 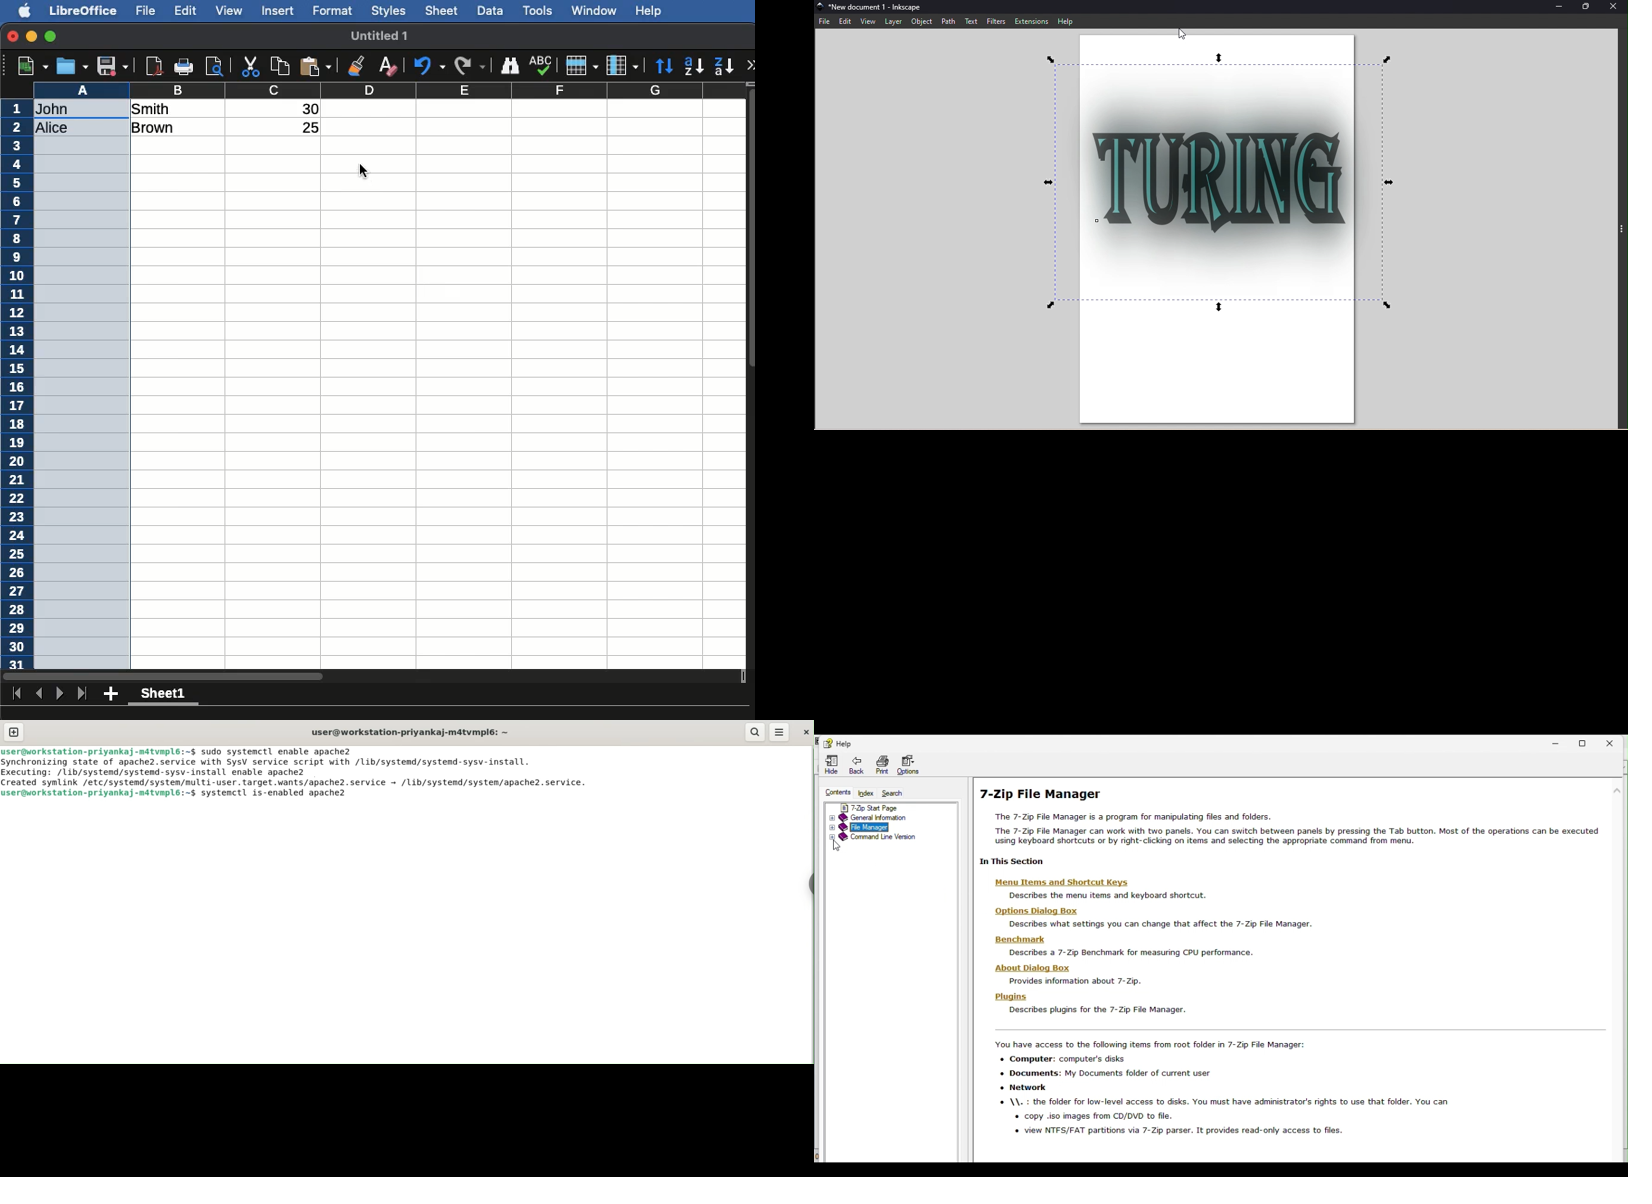 What do you see at coordinates (1032, 969) in the screenshot?
I see `About Dialog Box` at bounding box center [1032, 969].